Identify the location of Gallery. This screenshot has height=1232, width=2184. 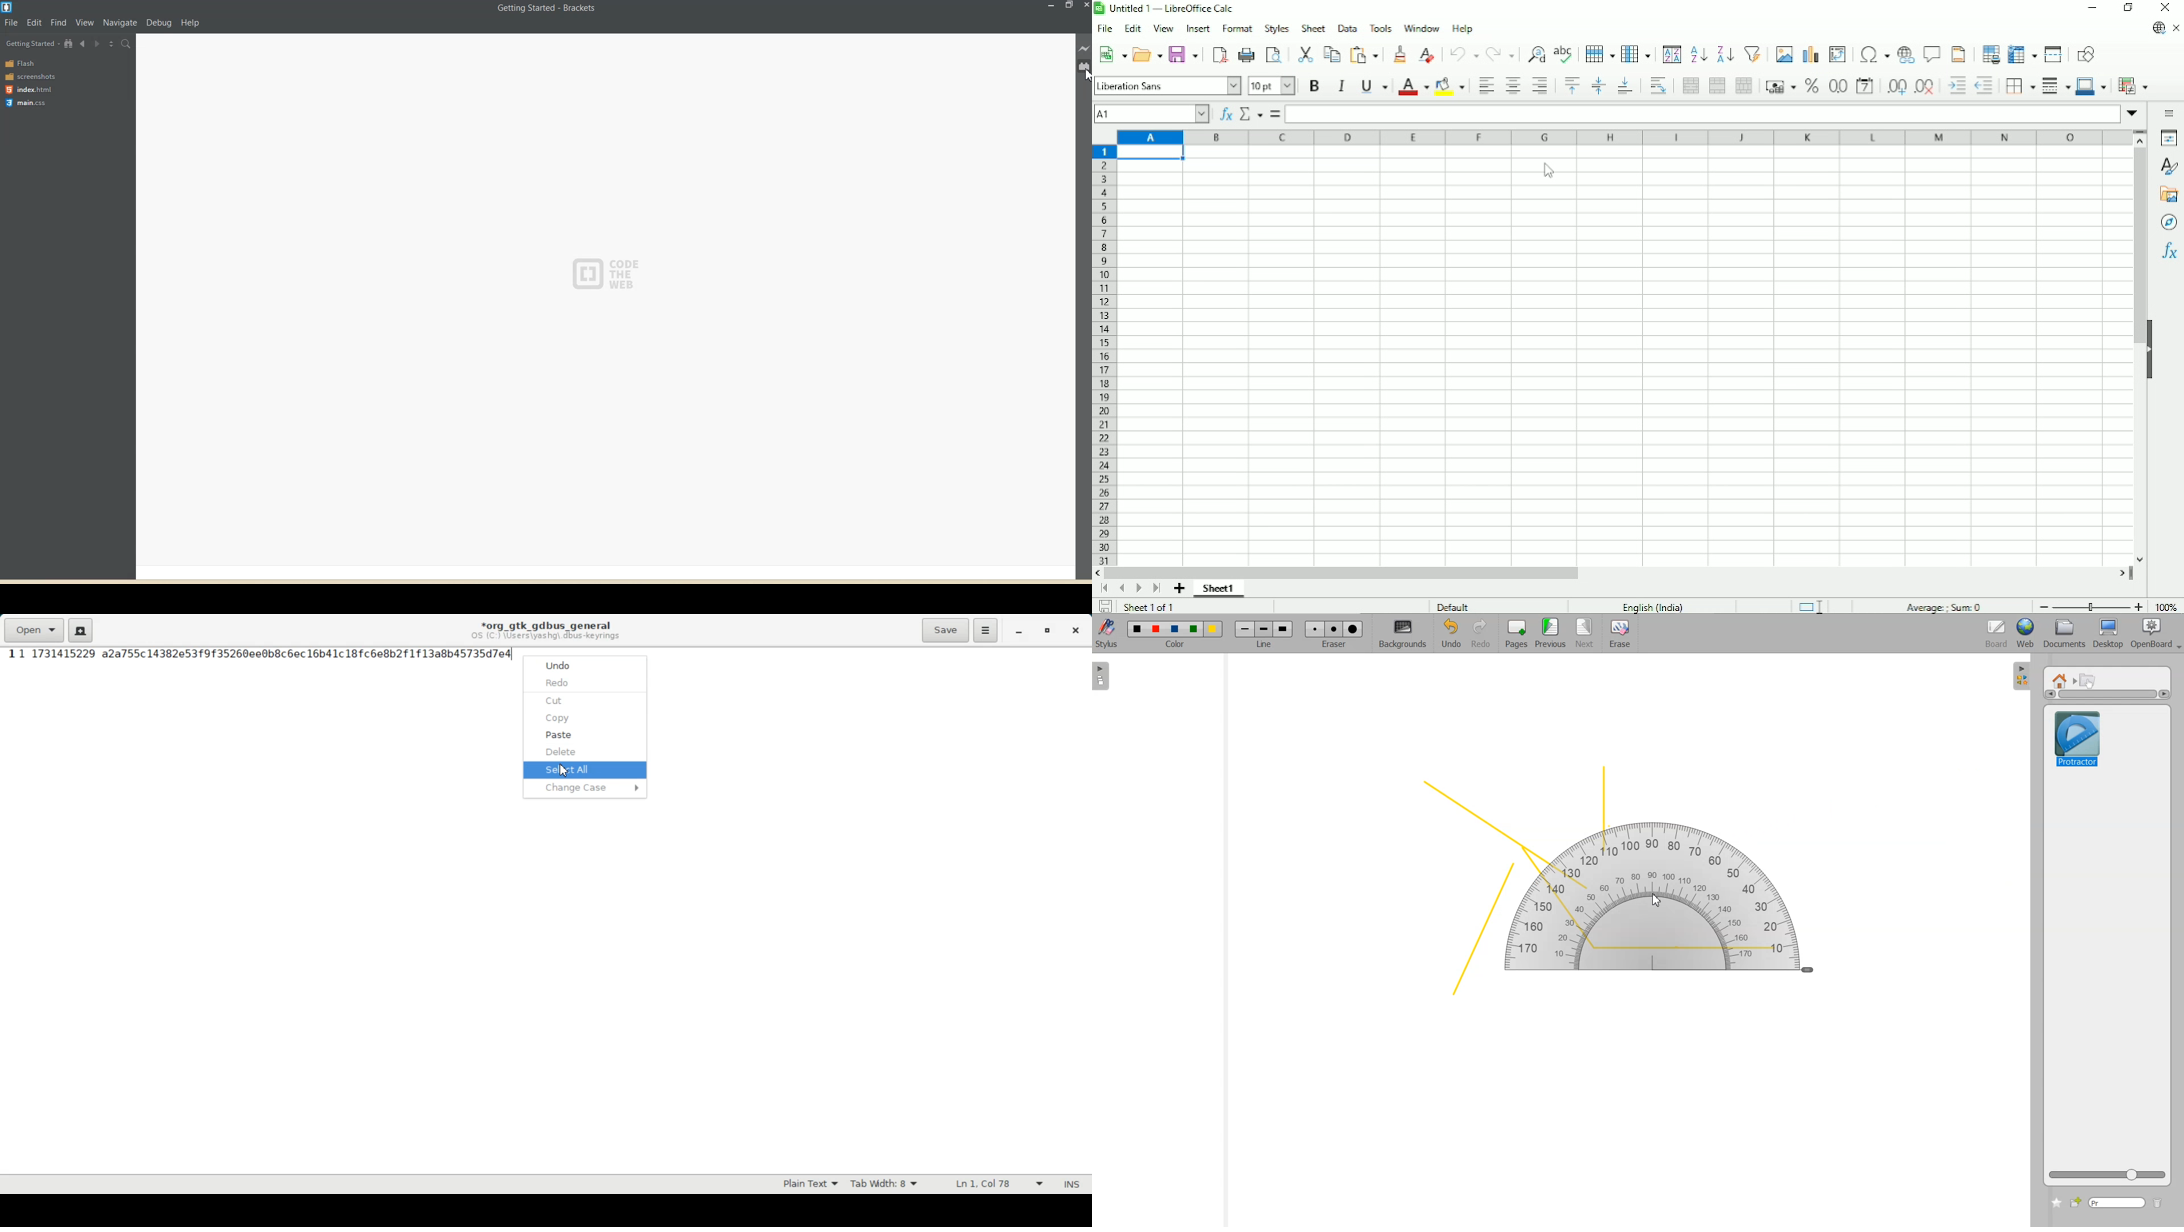
(2169, 195).